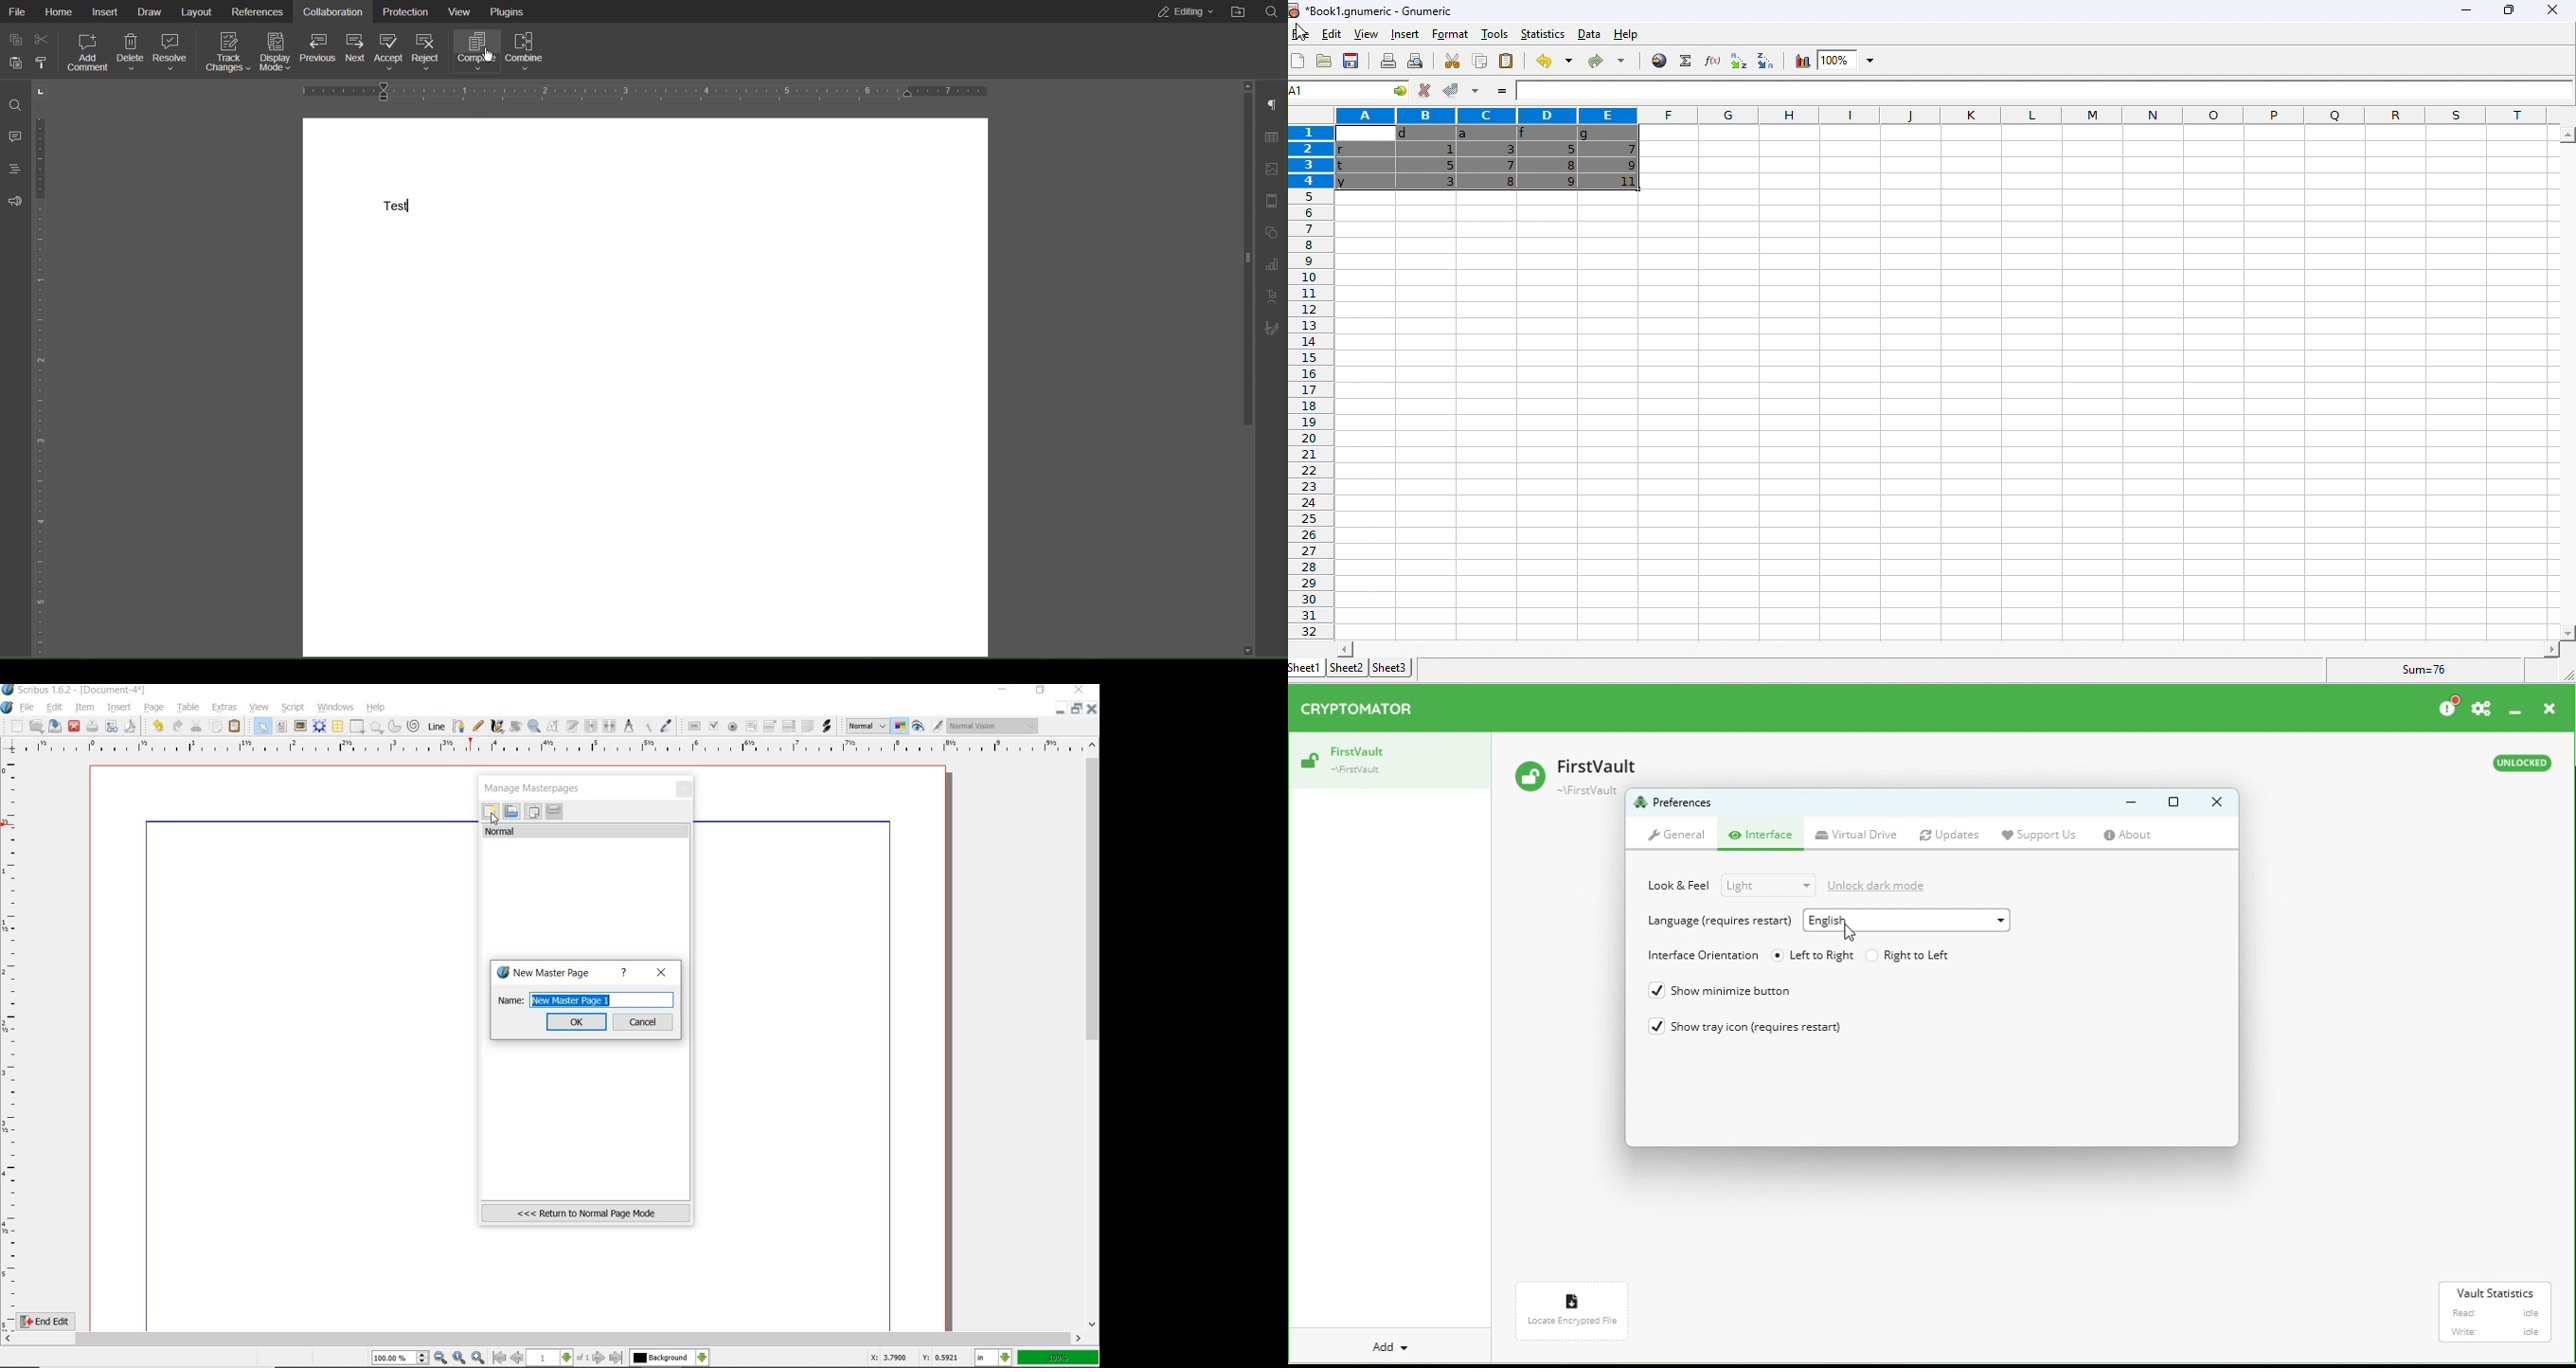 This screenshot has height=1372, width=2576. Describe the element at coordinates (650, 92) in the screenshot. I see `Horizontal Ruler` at that location.